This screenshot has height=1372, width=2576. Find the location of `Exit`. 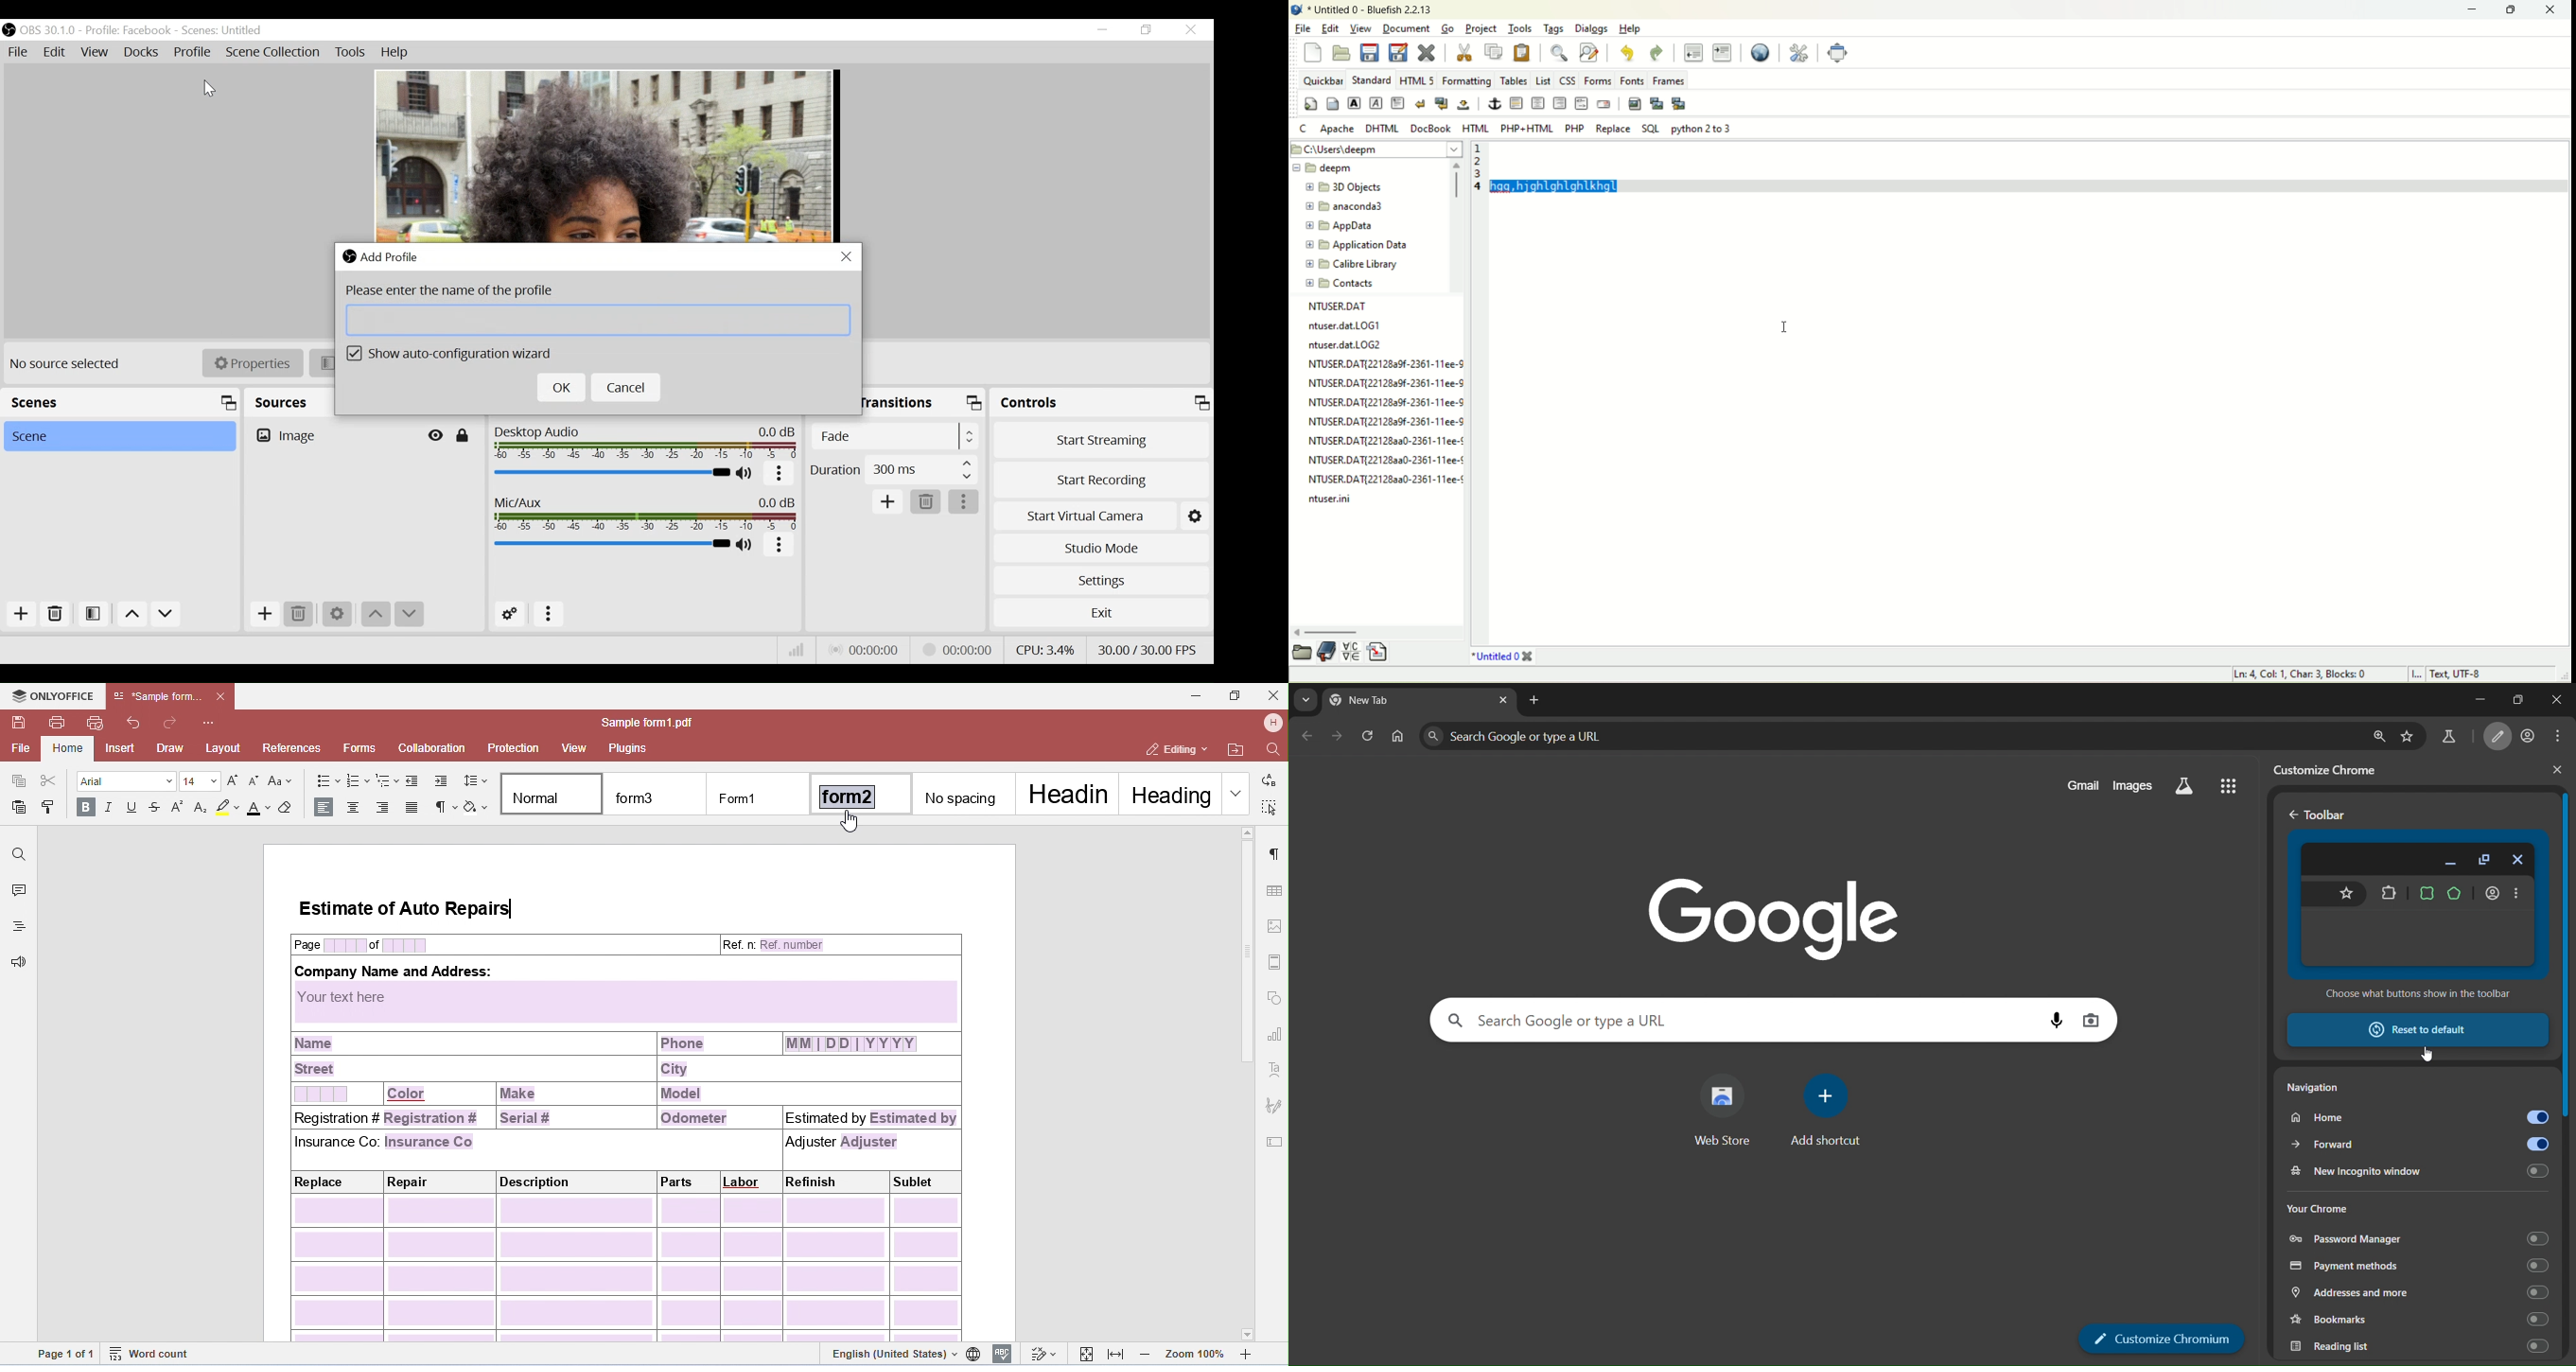

Exit is located at coordinates (1100, 612).